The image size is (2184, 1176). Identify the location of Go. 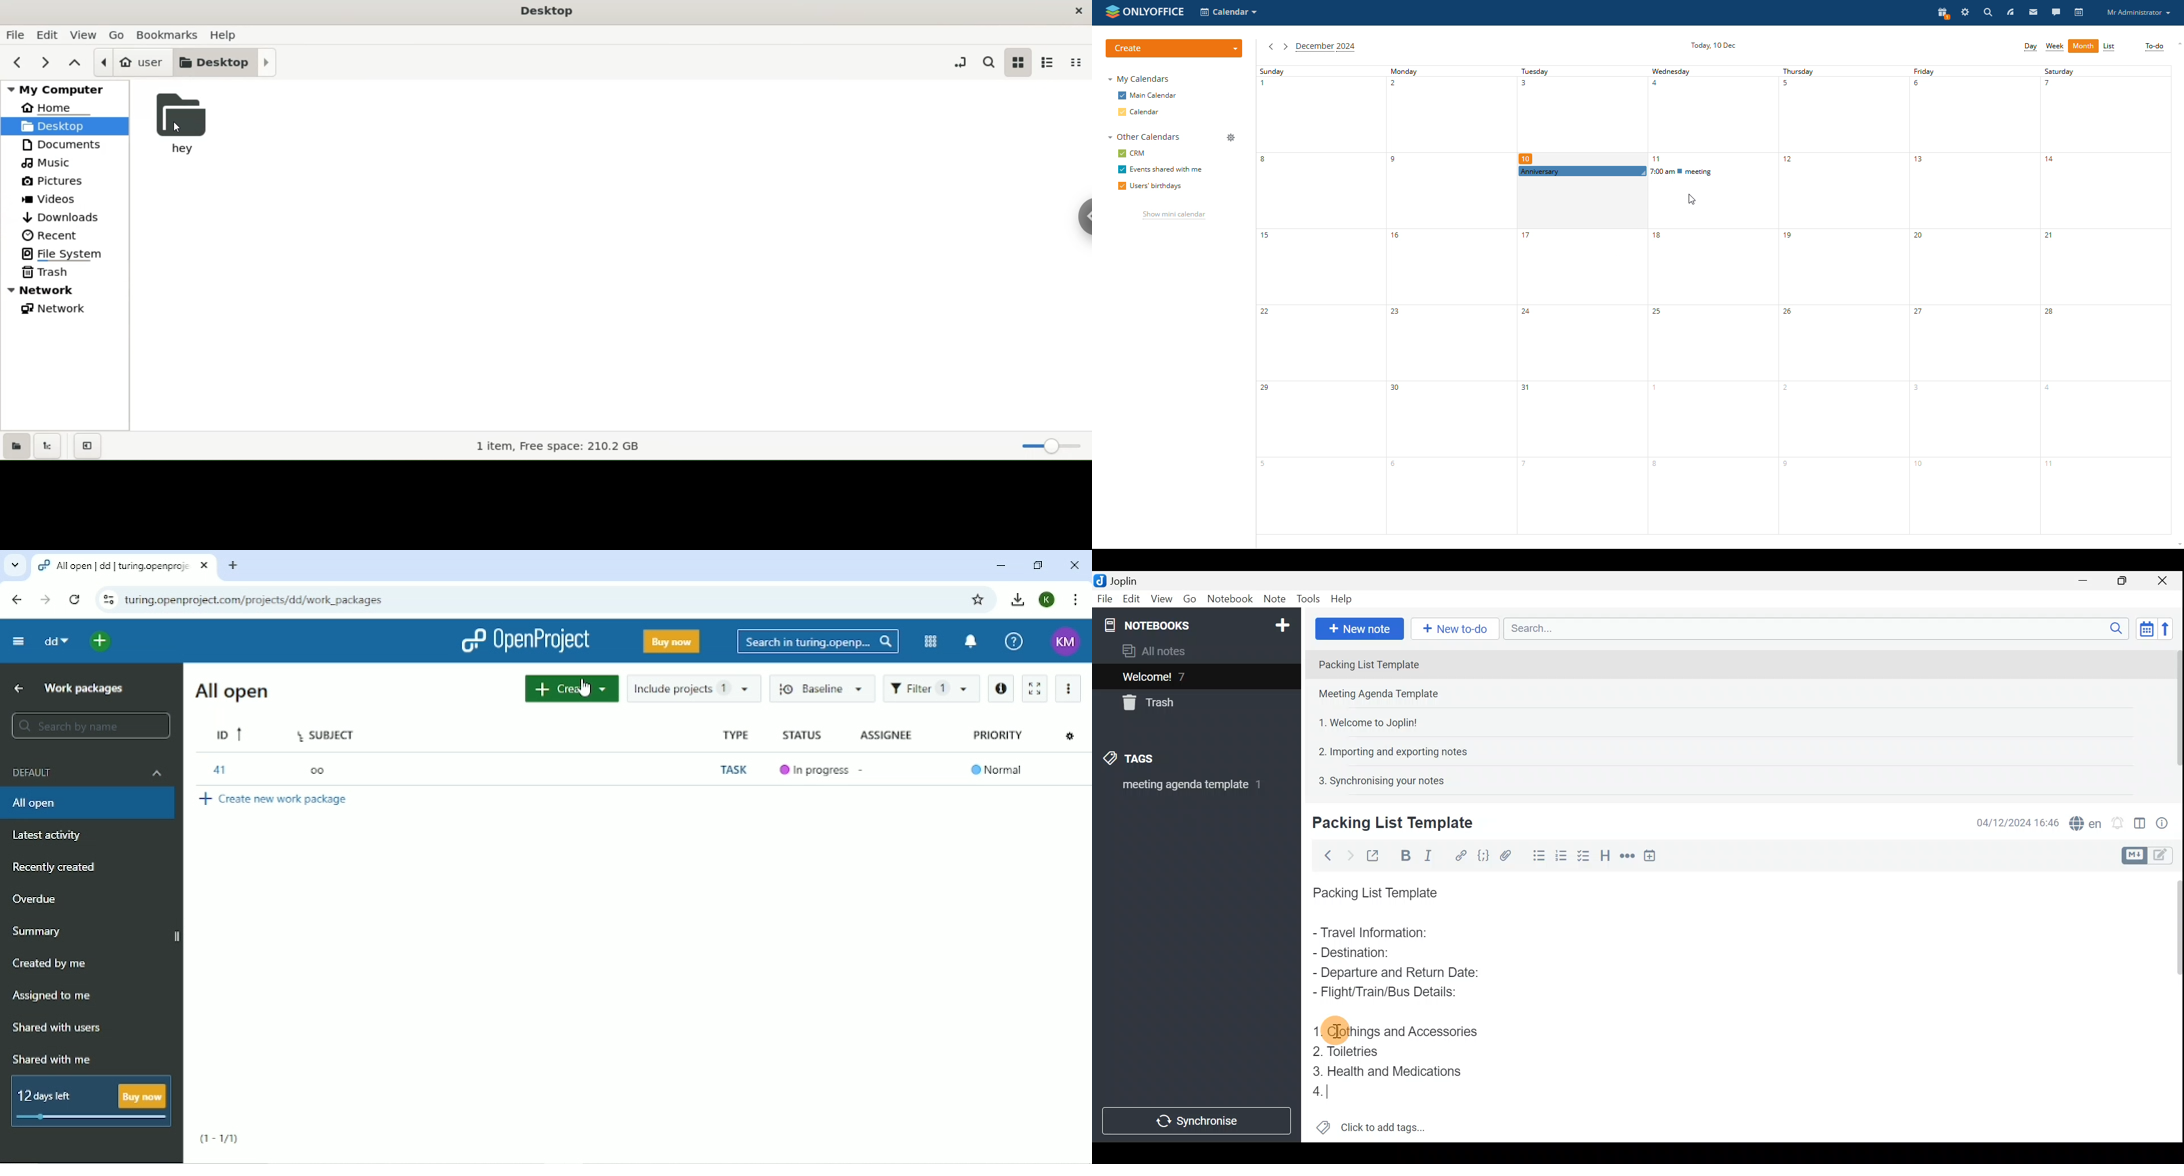
(1190, 599).